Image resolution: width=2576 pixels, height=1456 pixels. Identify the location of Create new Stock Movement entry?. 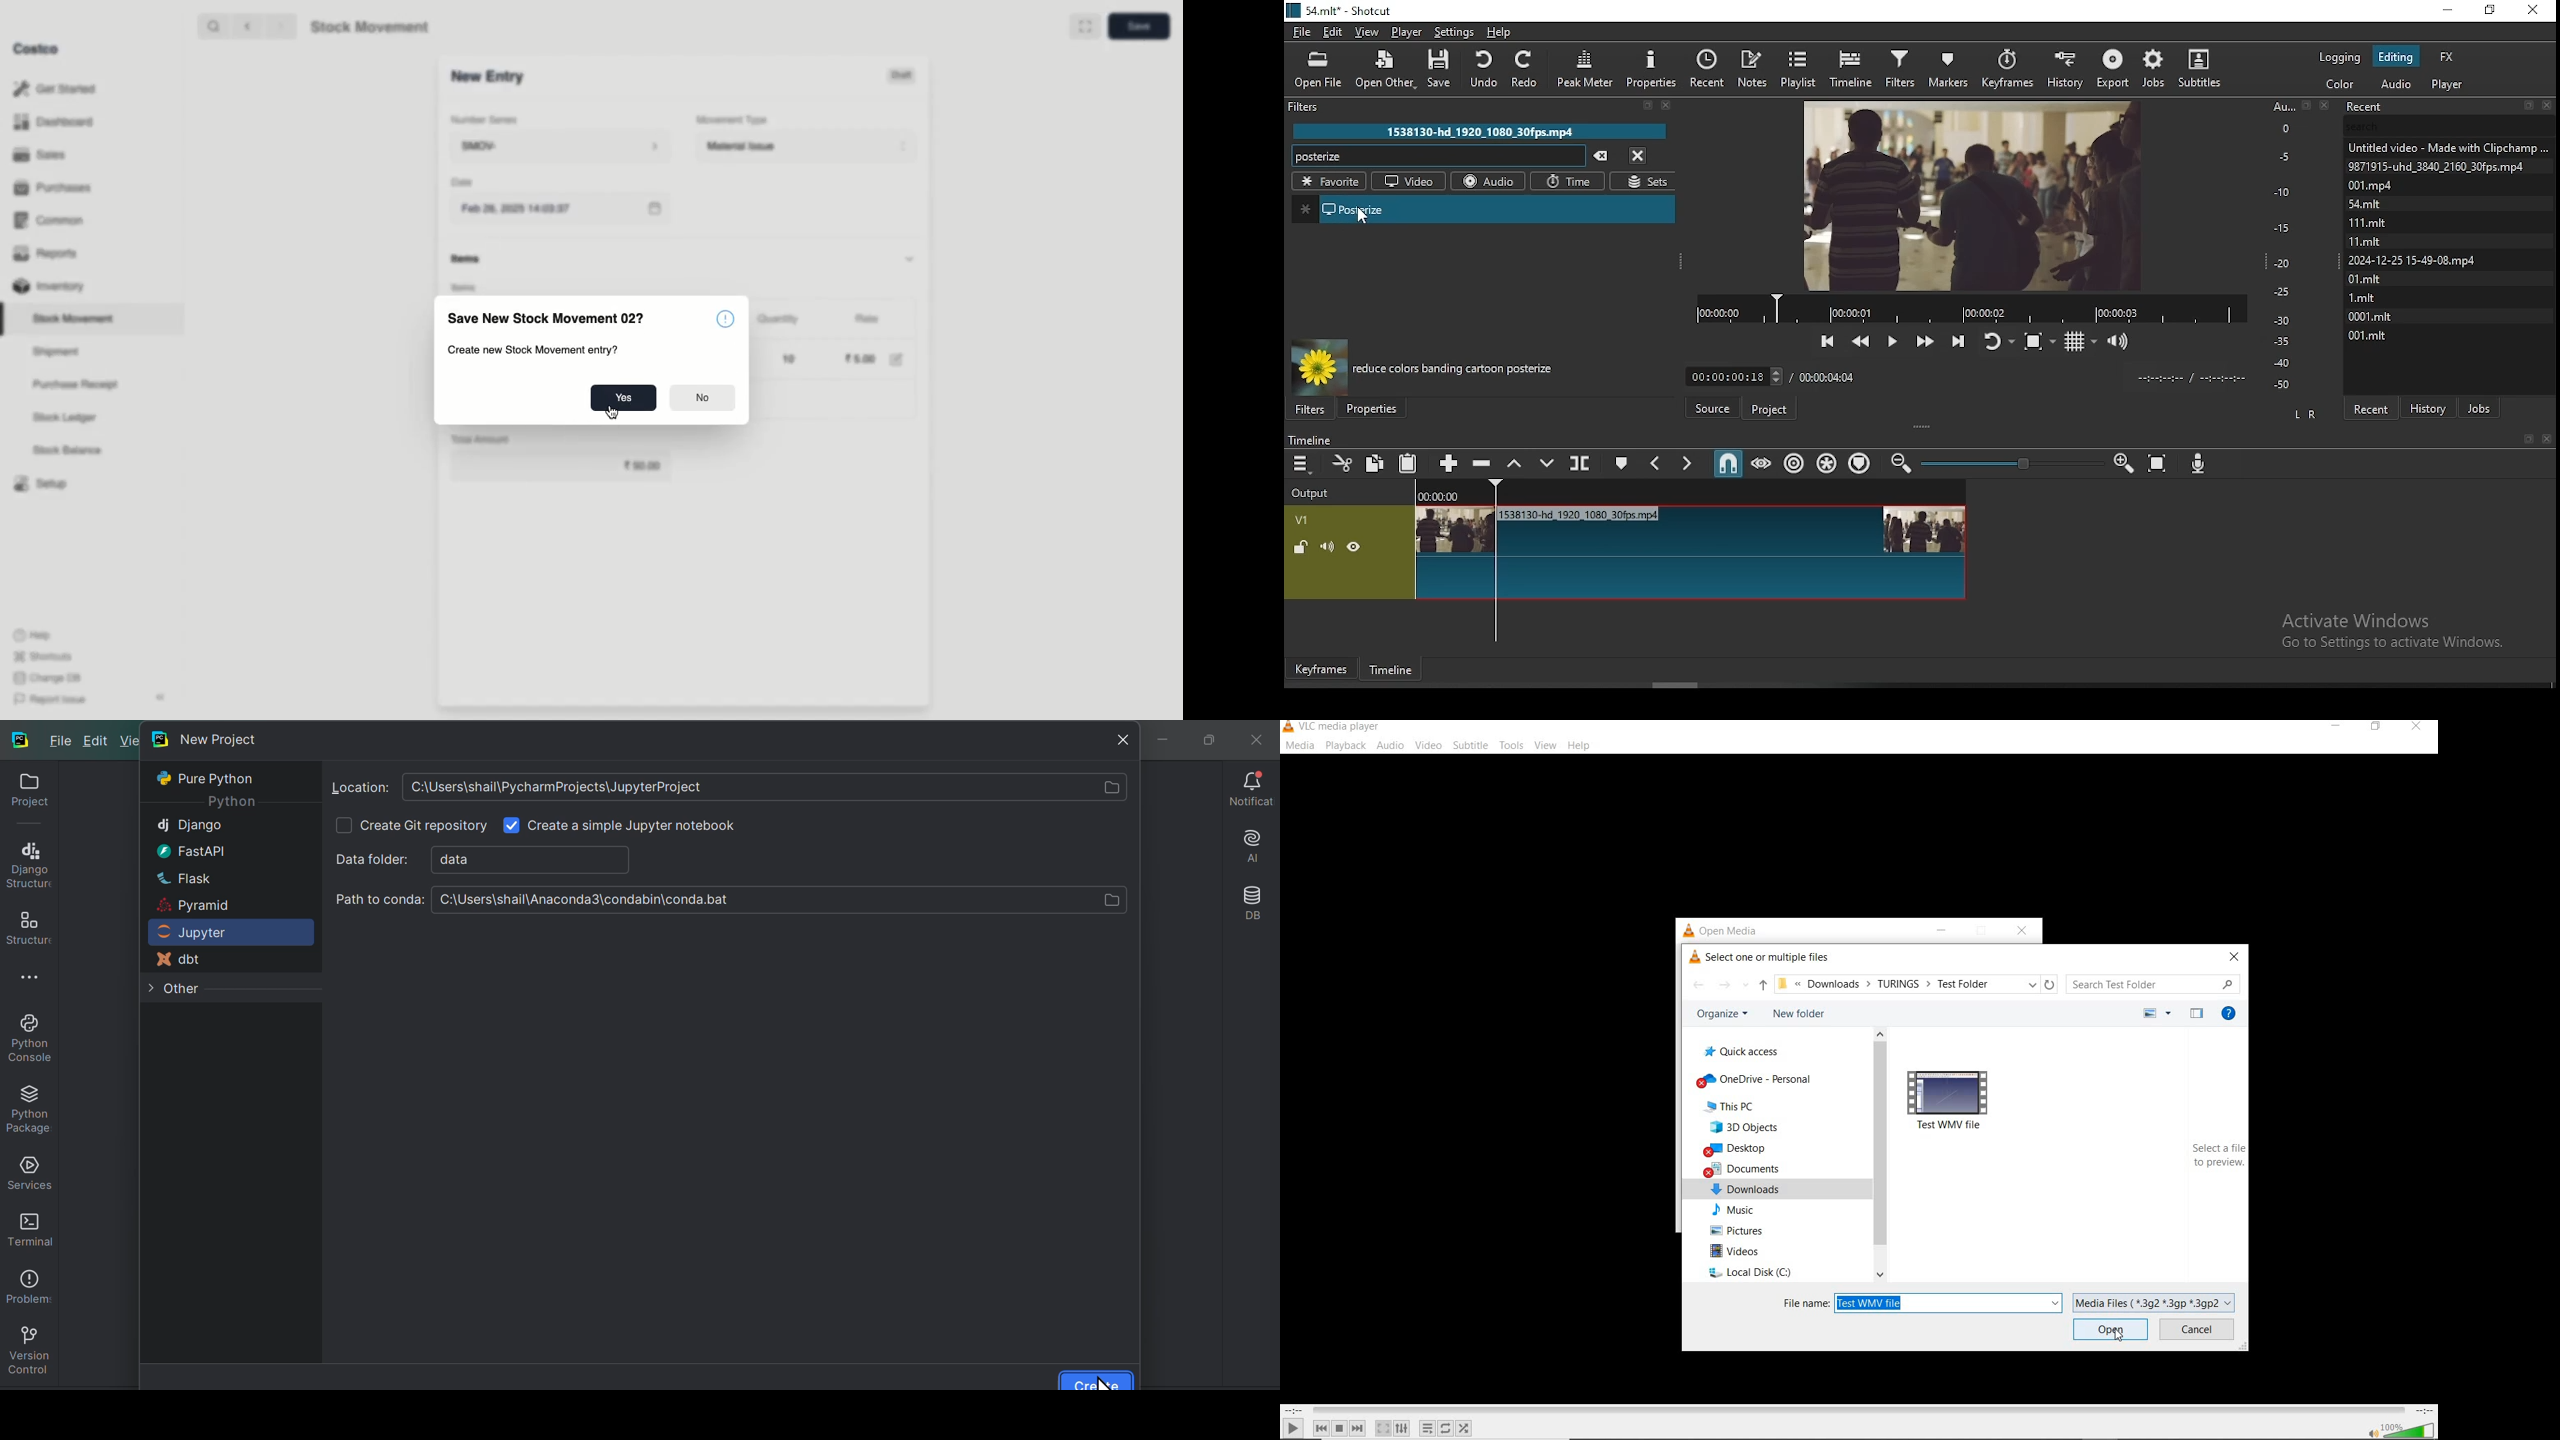
(538, 348).